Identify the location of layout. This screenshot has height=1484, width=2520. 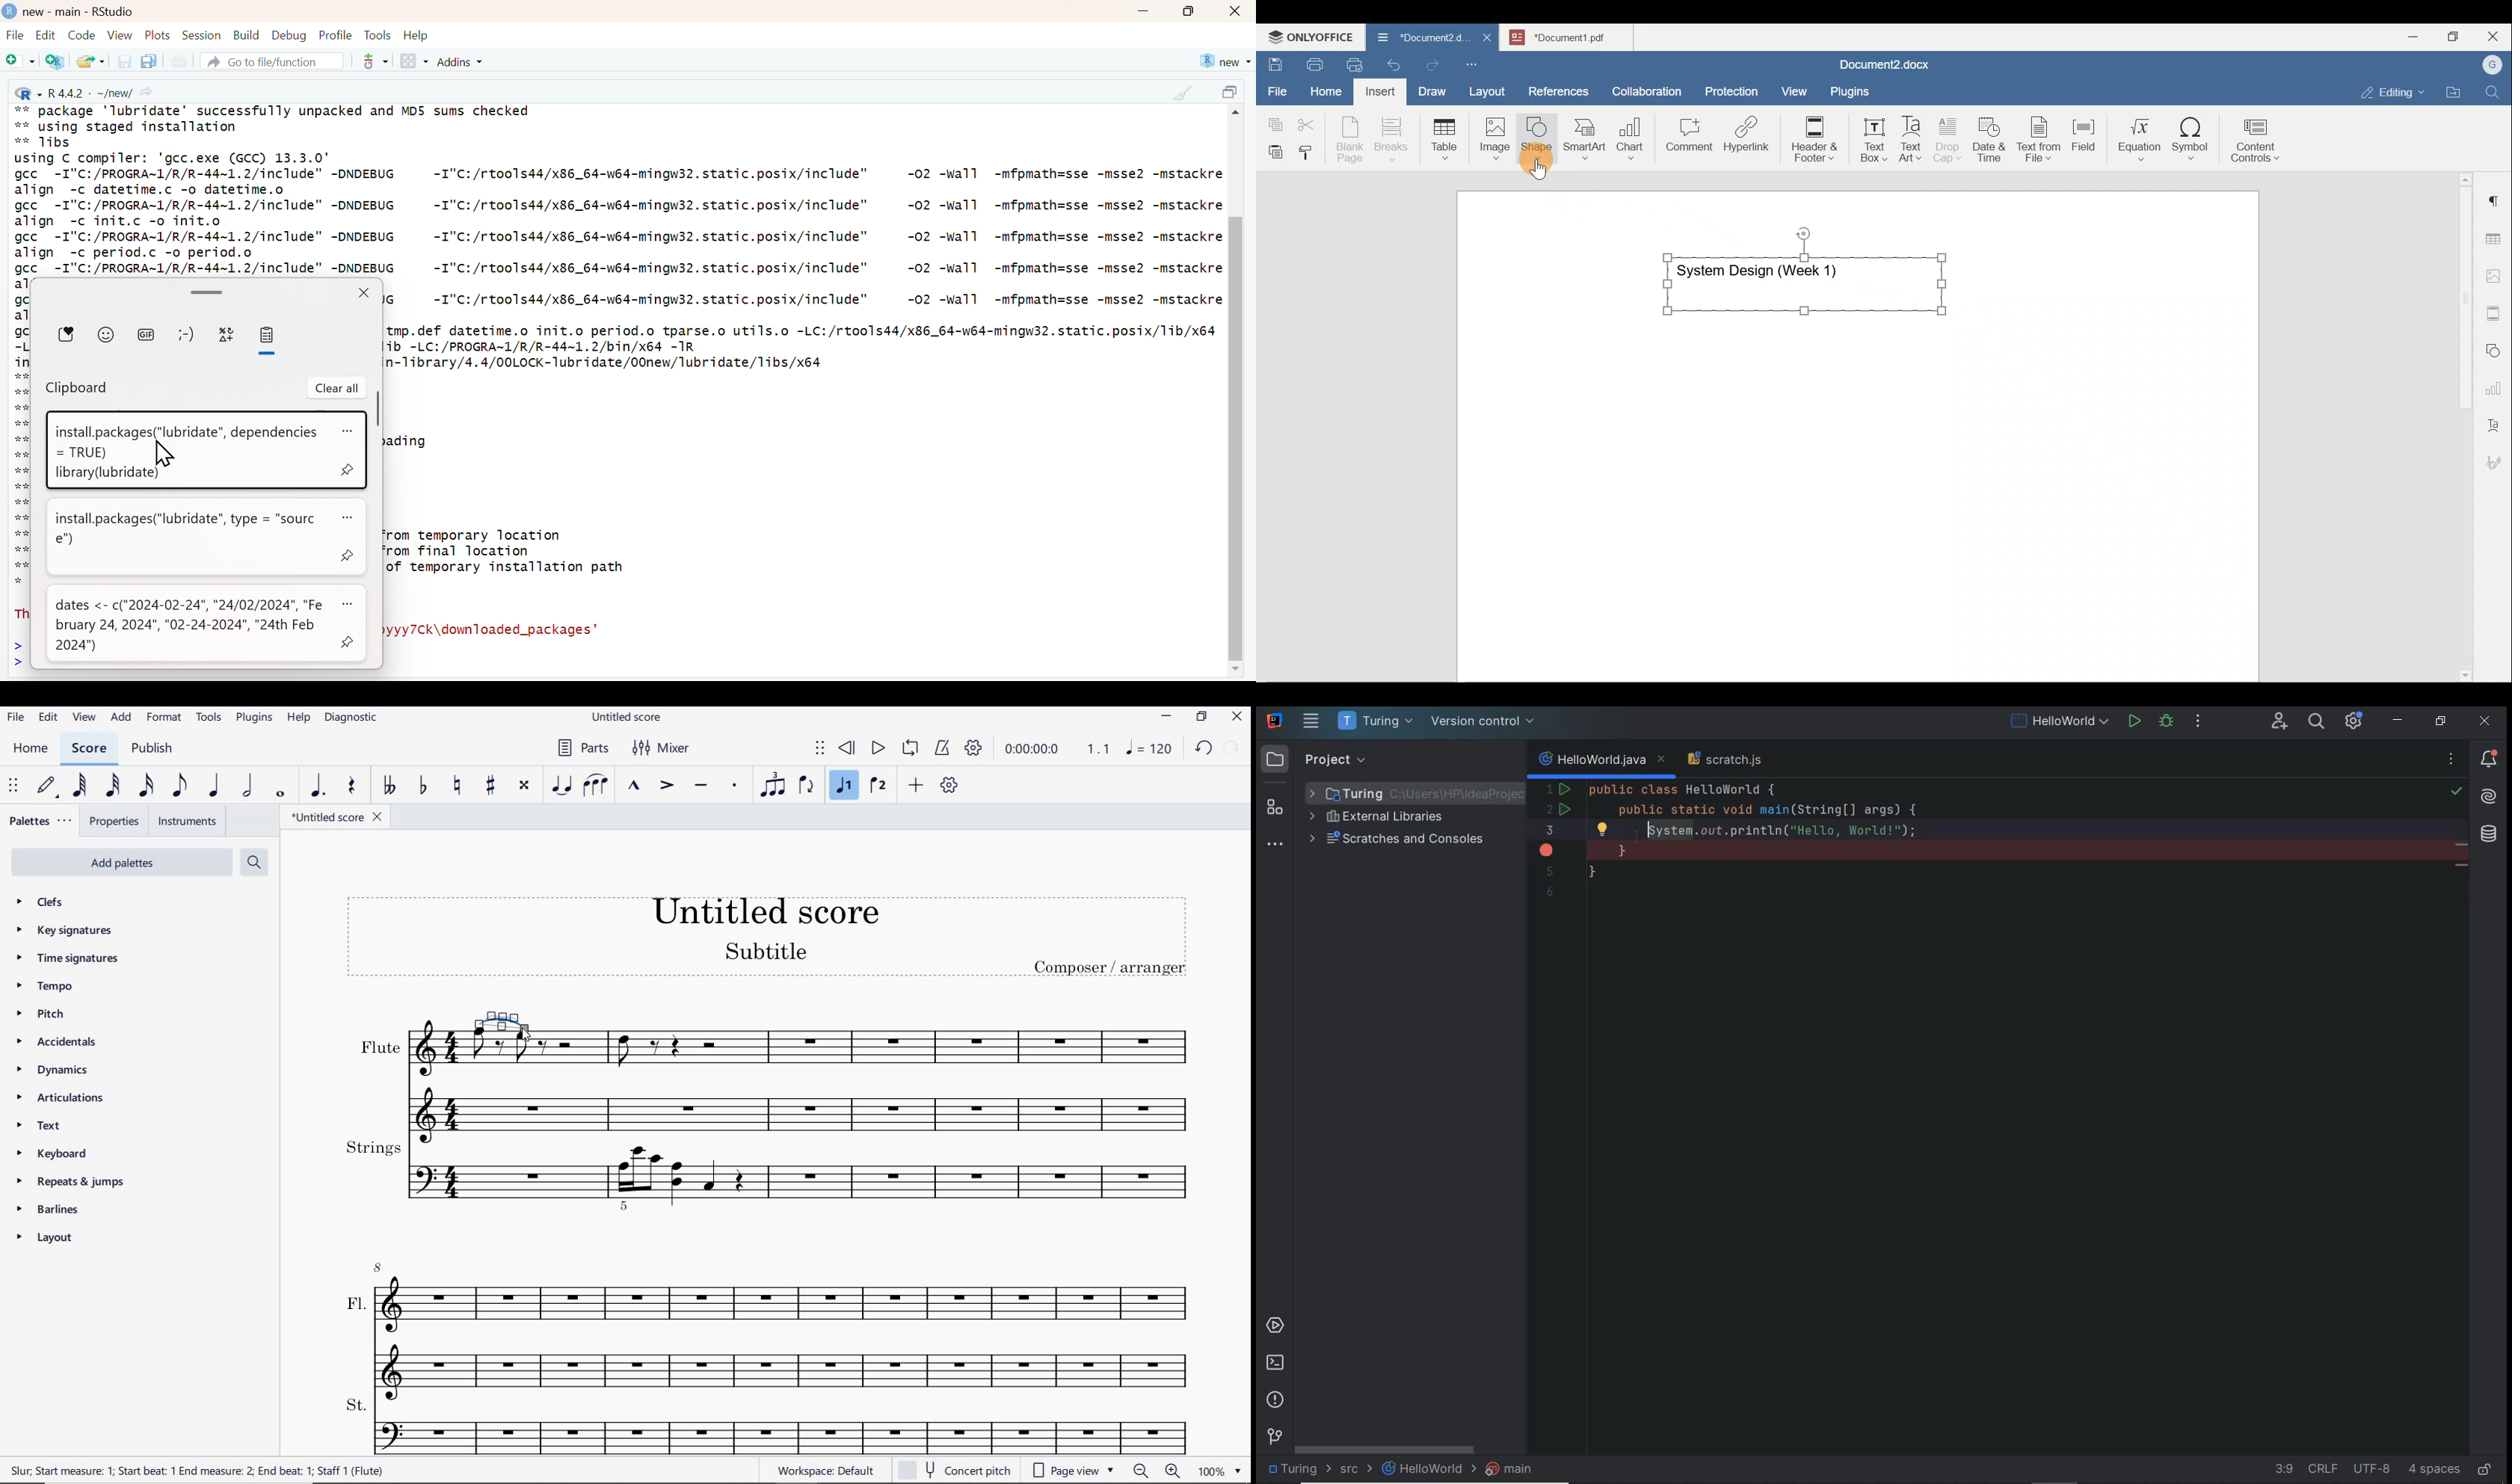
(45, 1238).